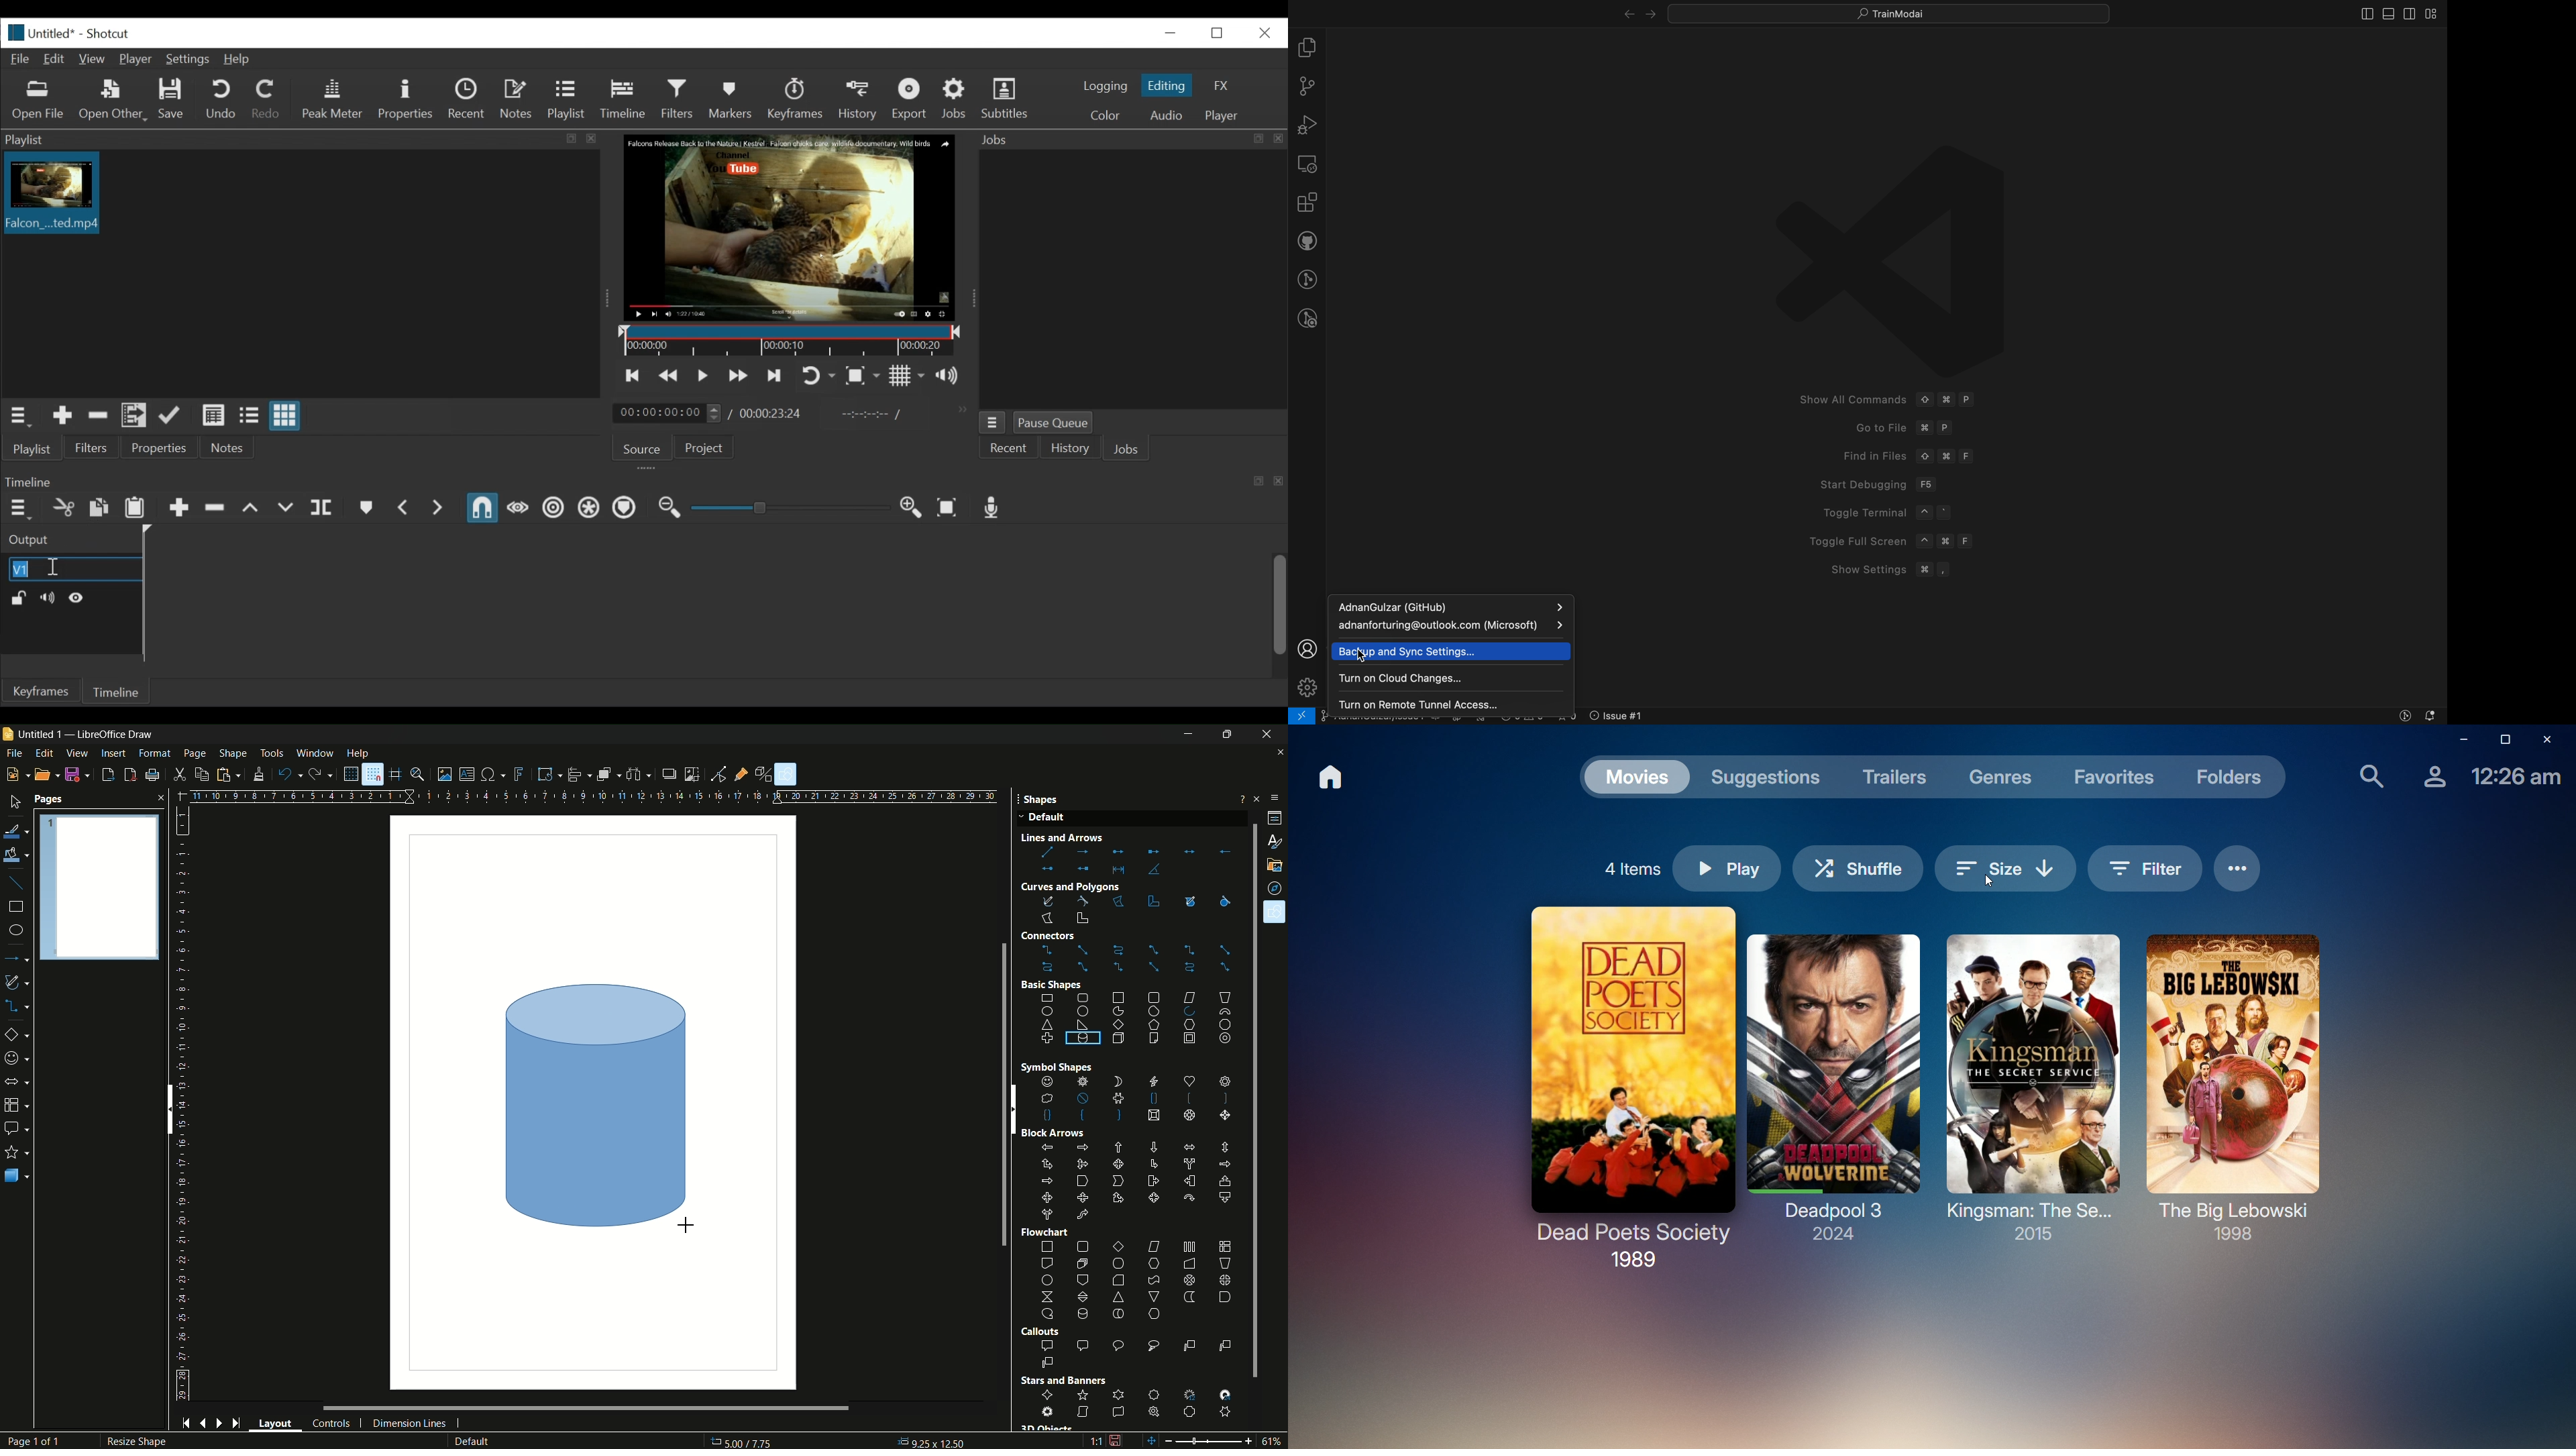  What do you see at coordinates (1650, 11) in the screenshot?
I see `left arrow` at bounding box center [1650, 11].